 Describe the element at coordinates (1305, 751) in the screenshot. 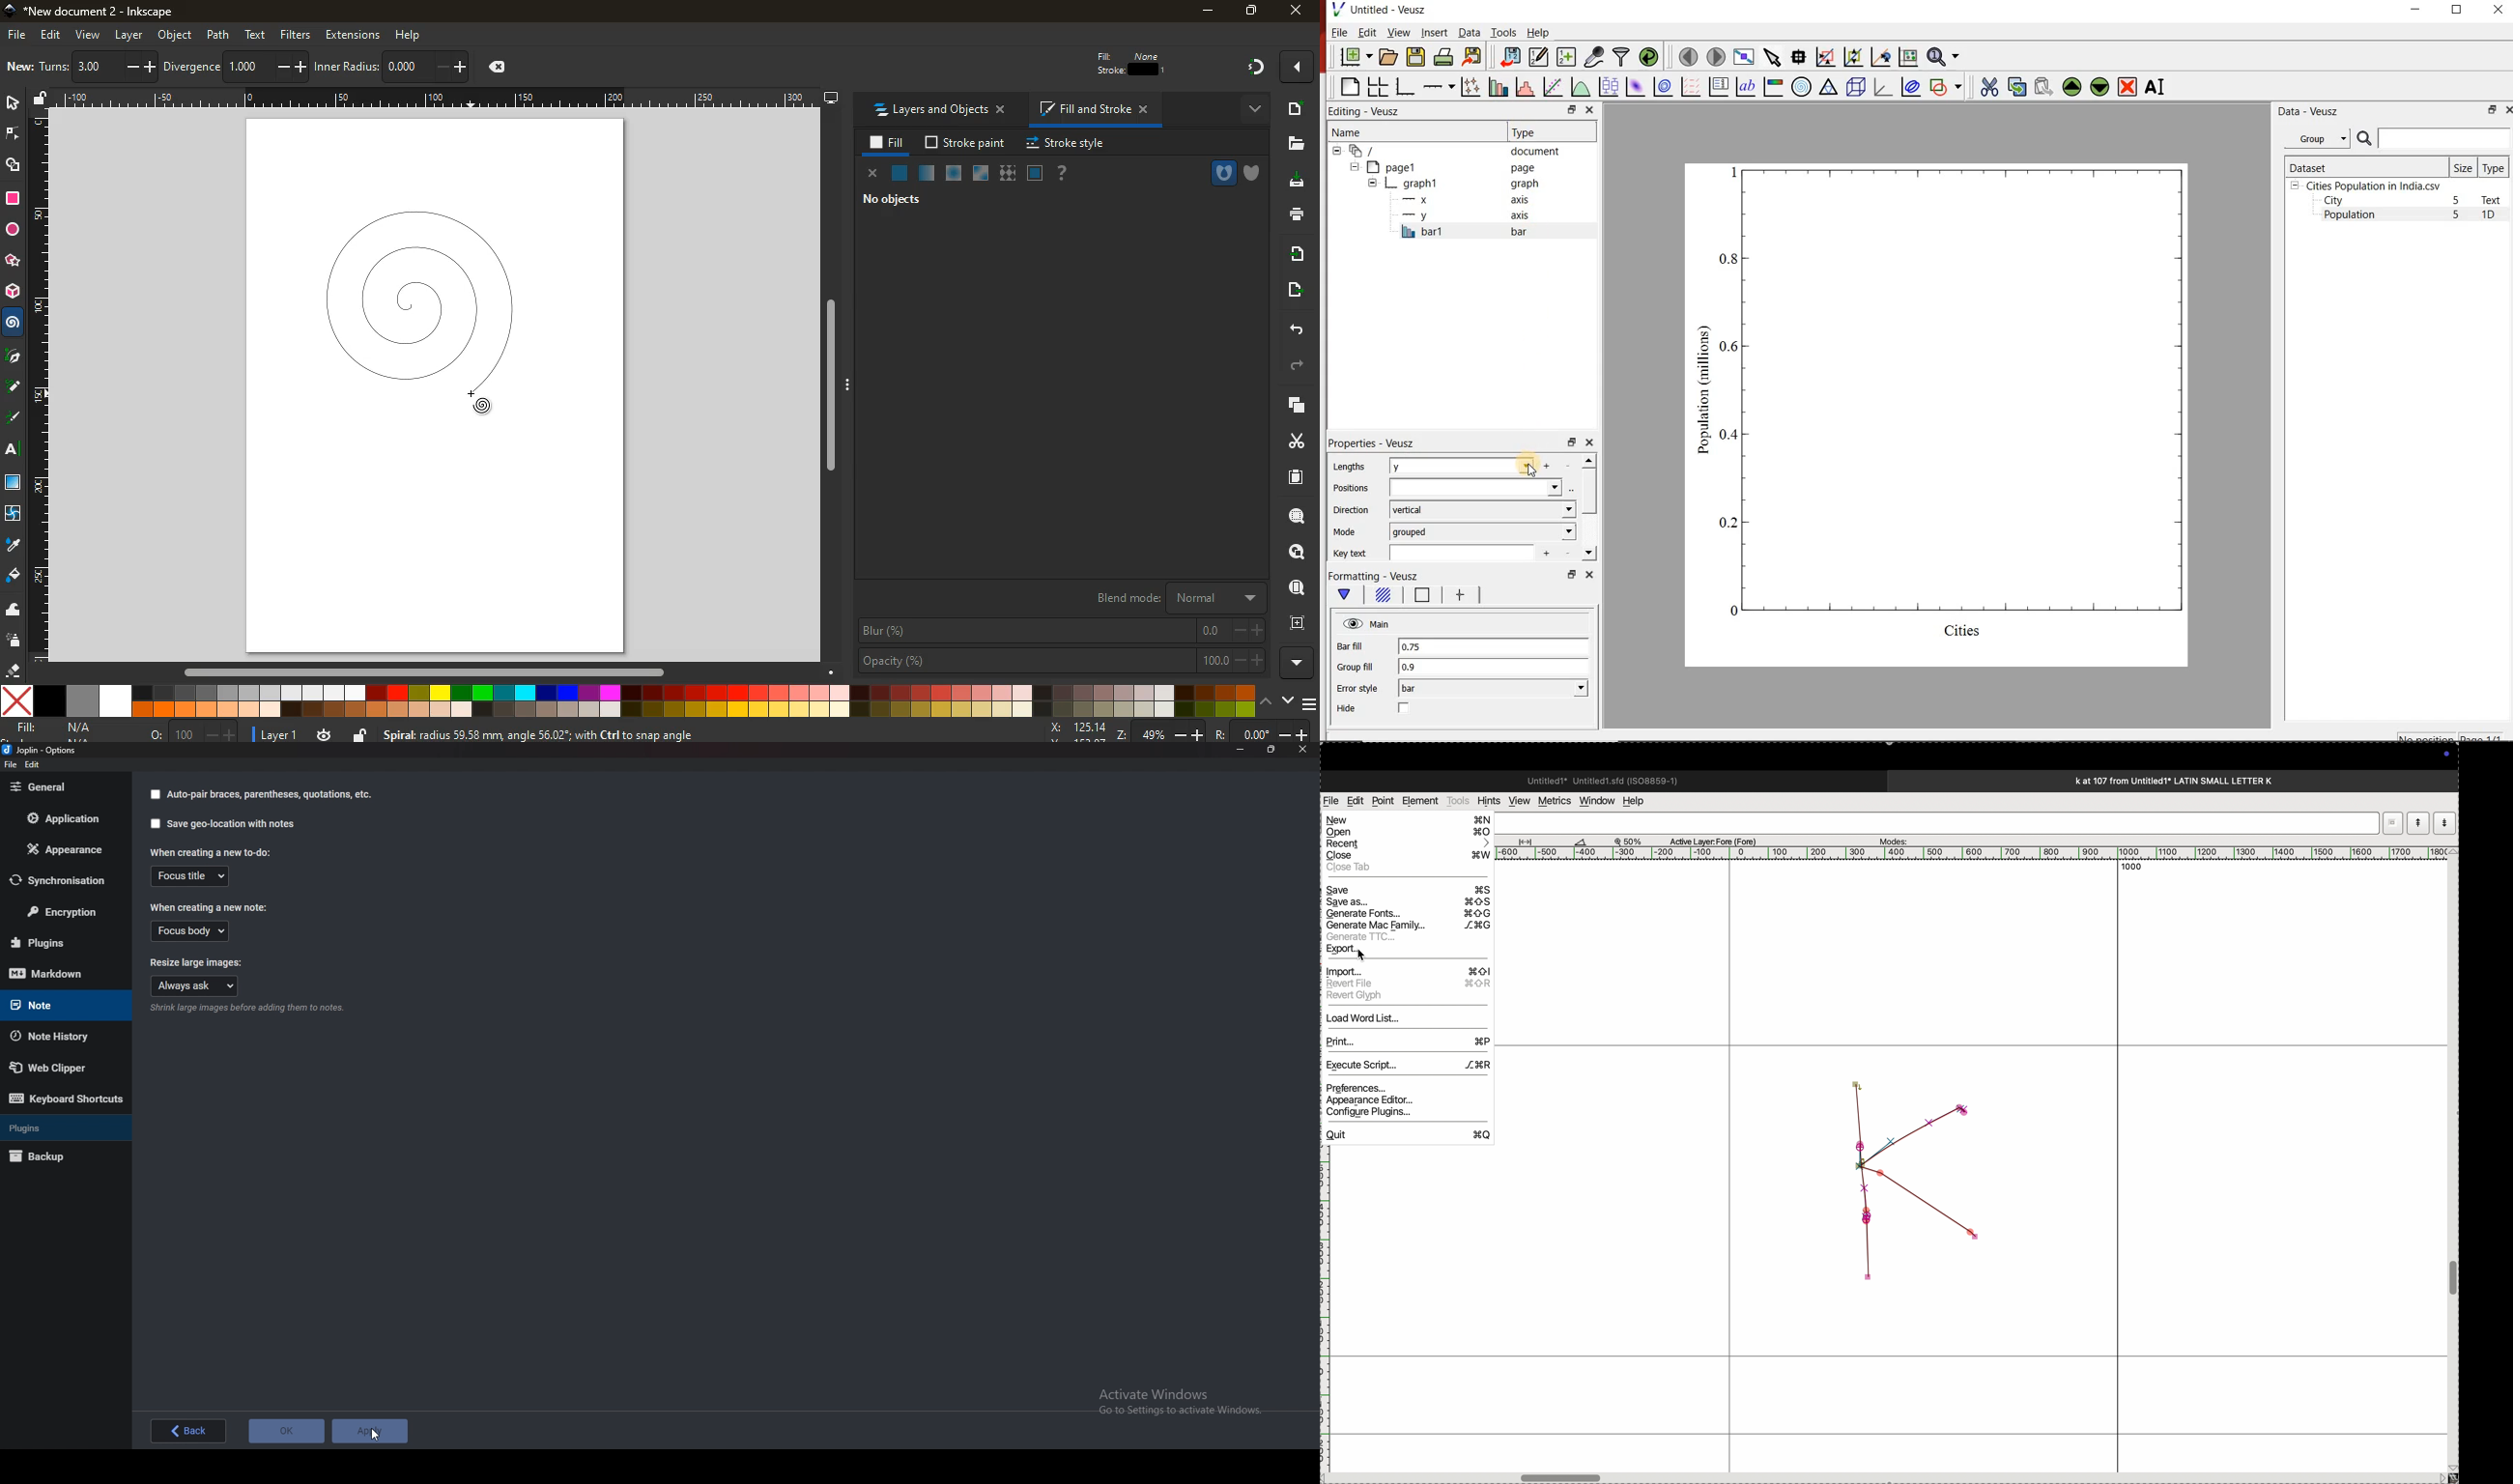

I see `close` at that location.